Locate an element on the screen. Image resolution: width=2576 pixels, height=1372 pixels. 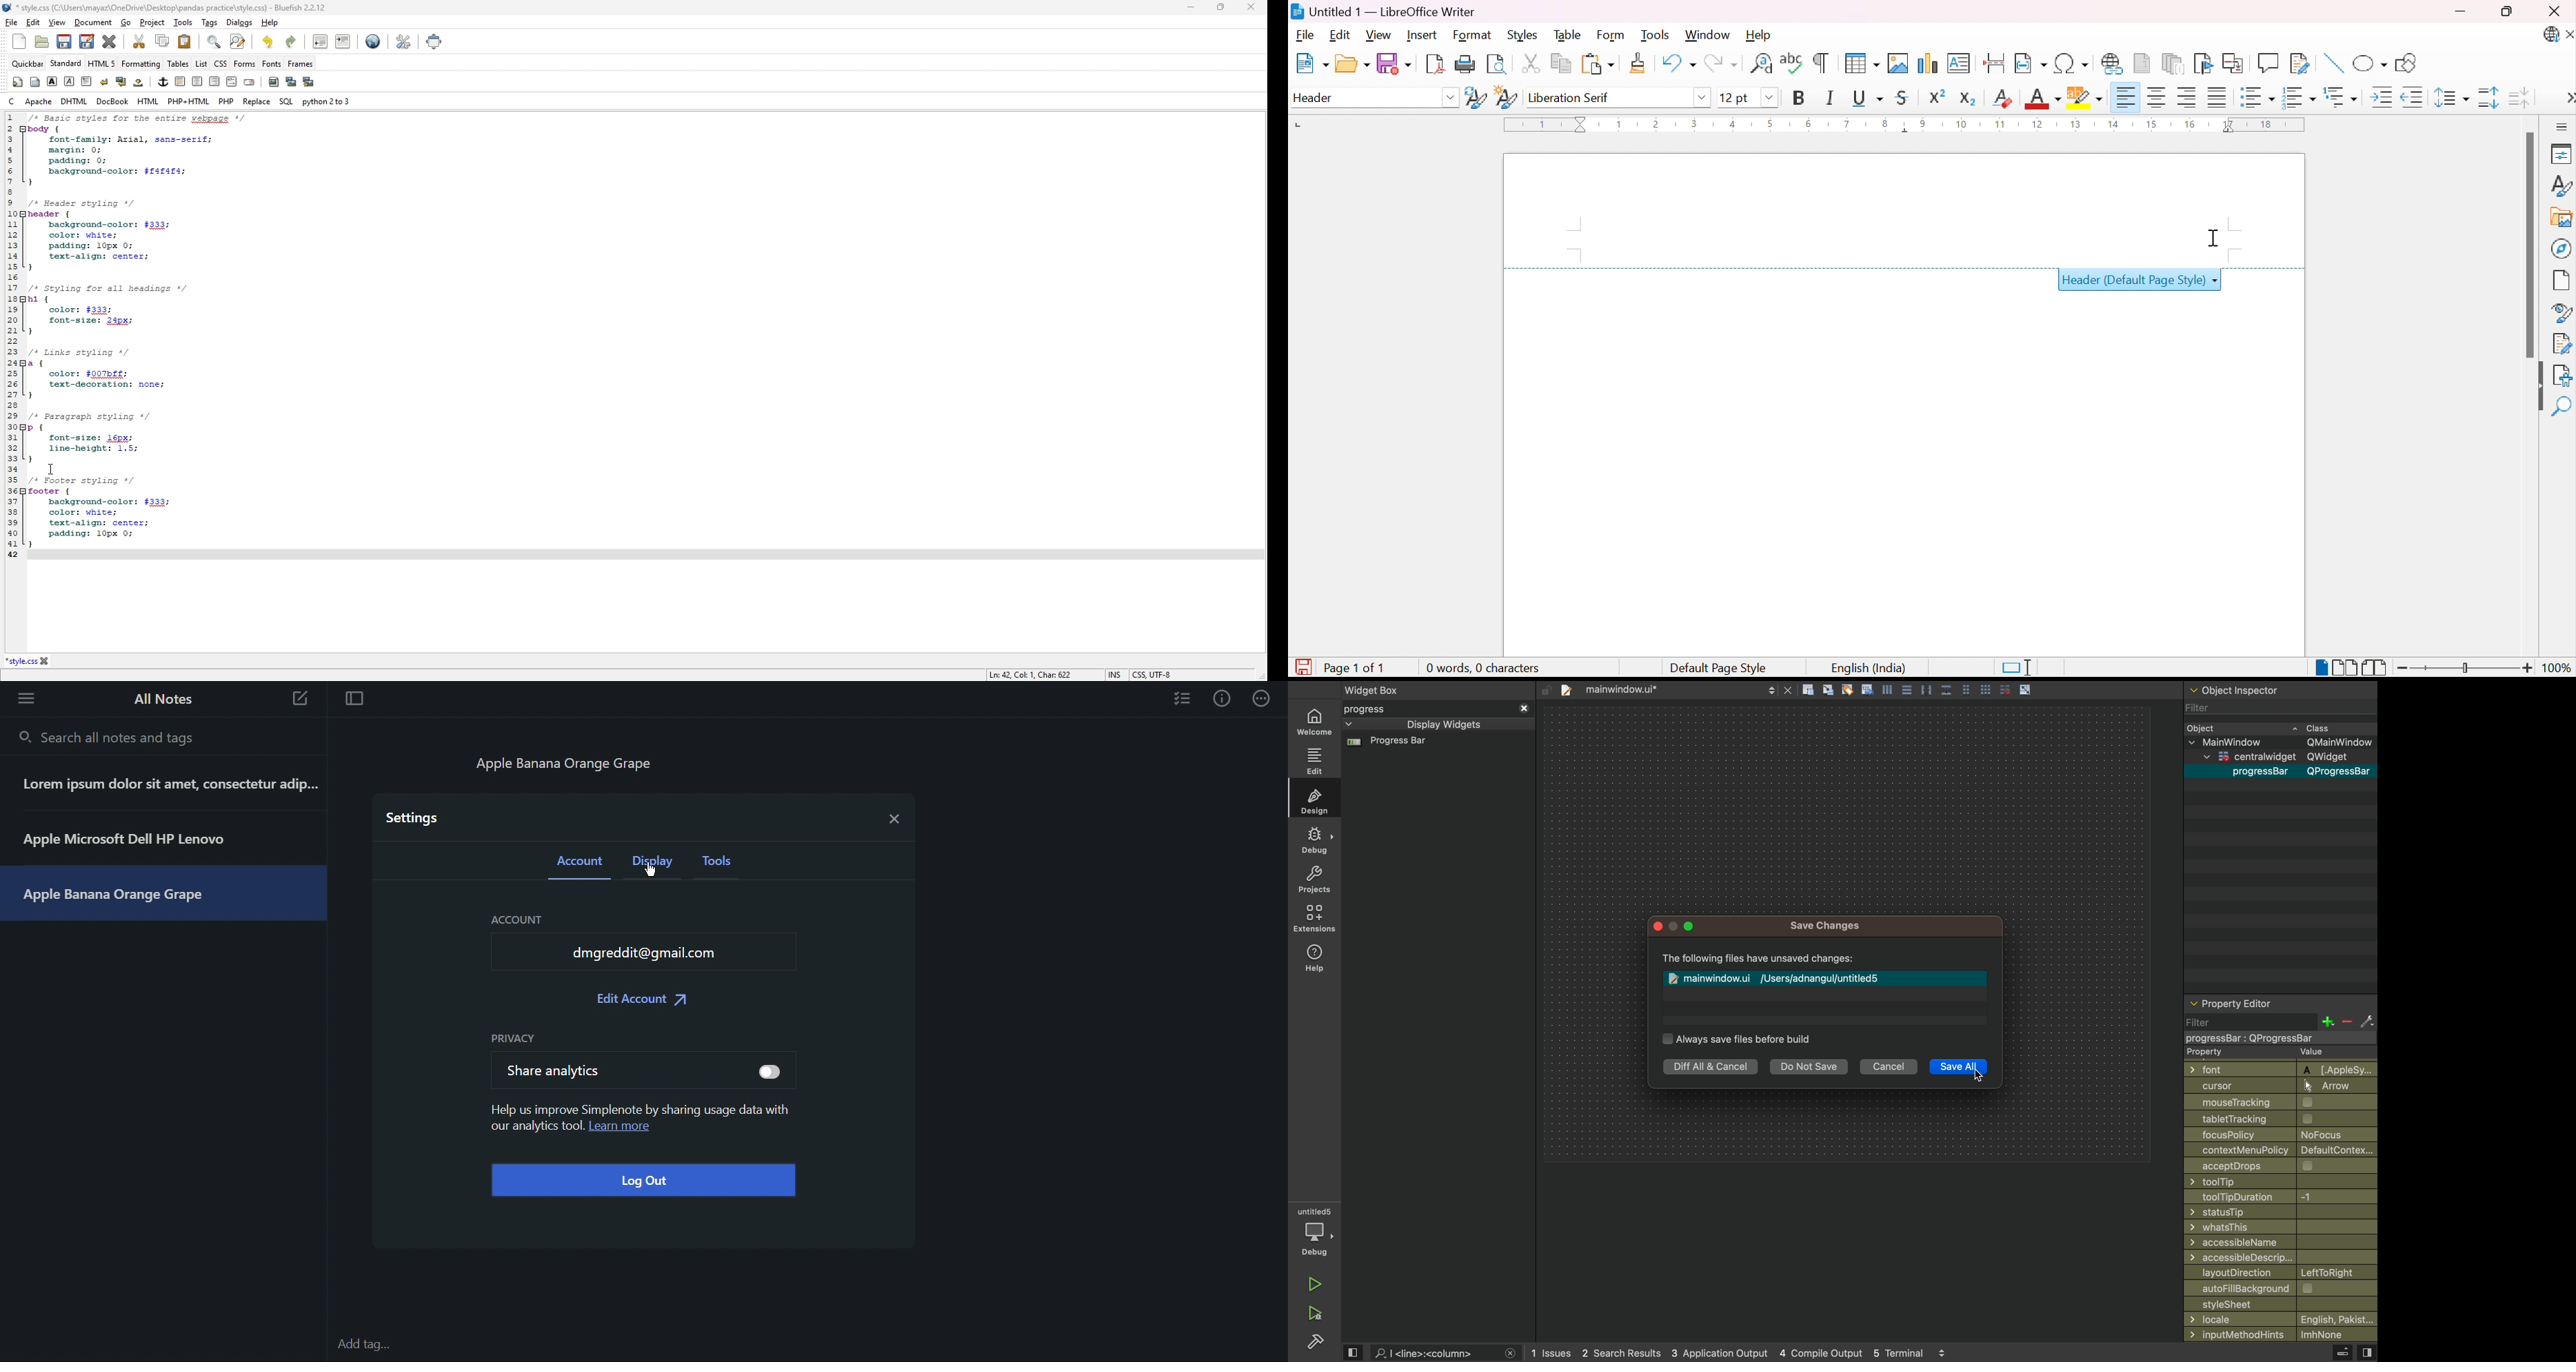
New Note is located at coordinates (301, 701).